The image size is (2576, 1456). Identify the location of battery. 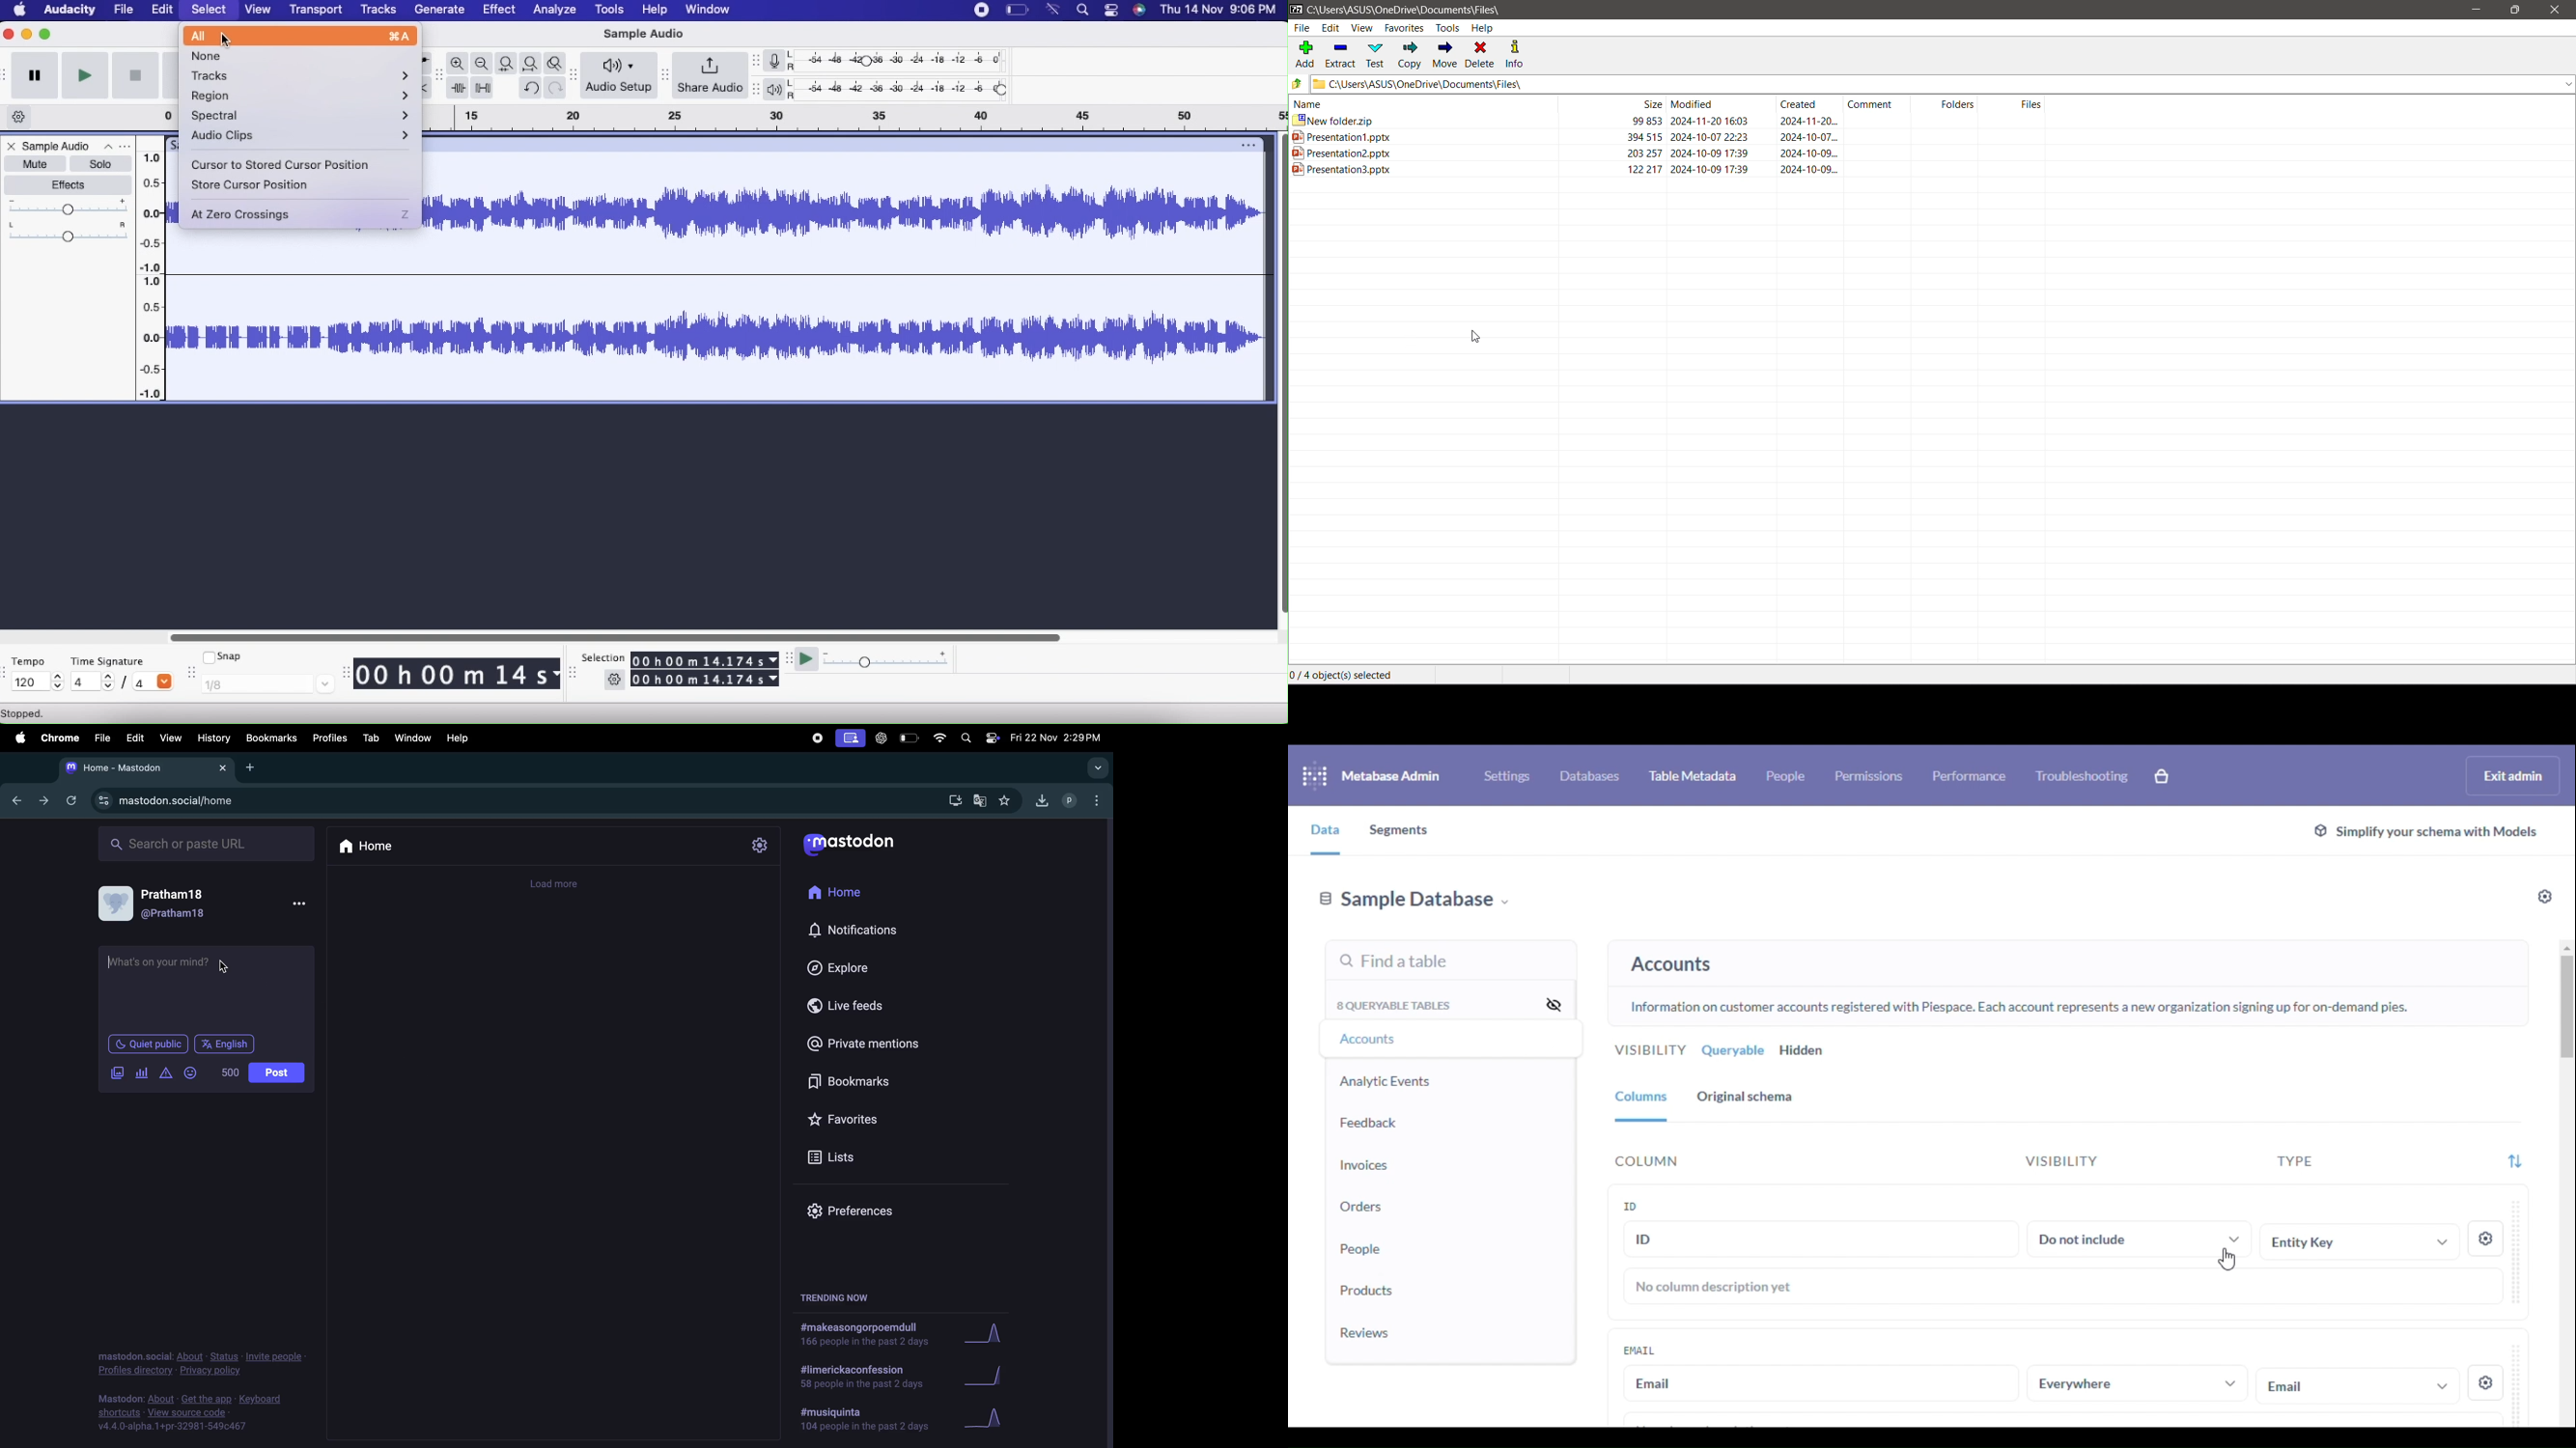
(910, 738).